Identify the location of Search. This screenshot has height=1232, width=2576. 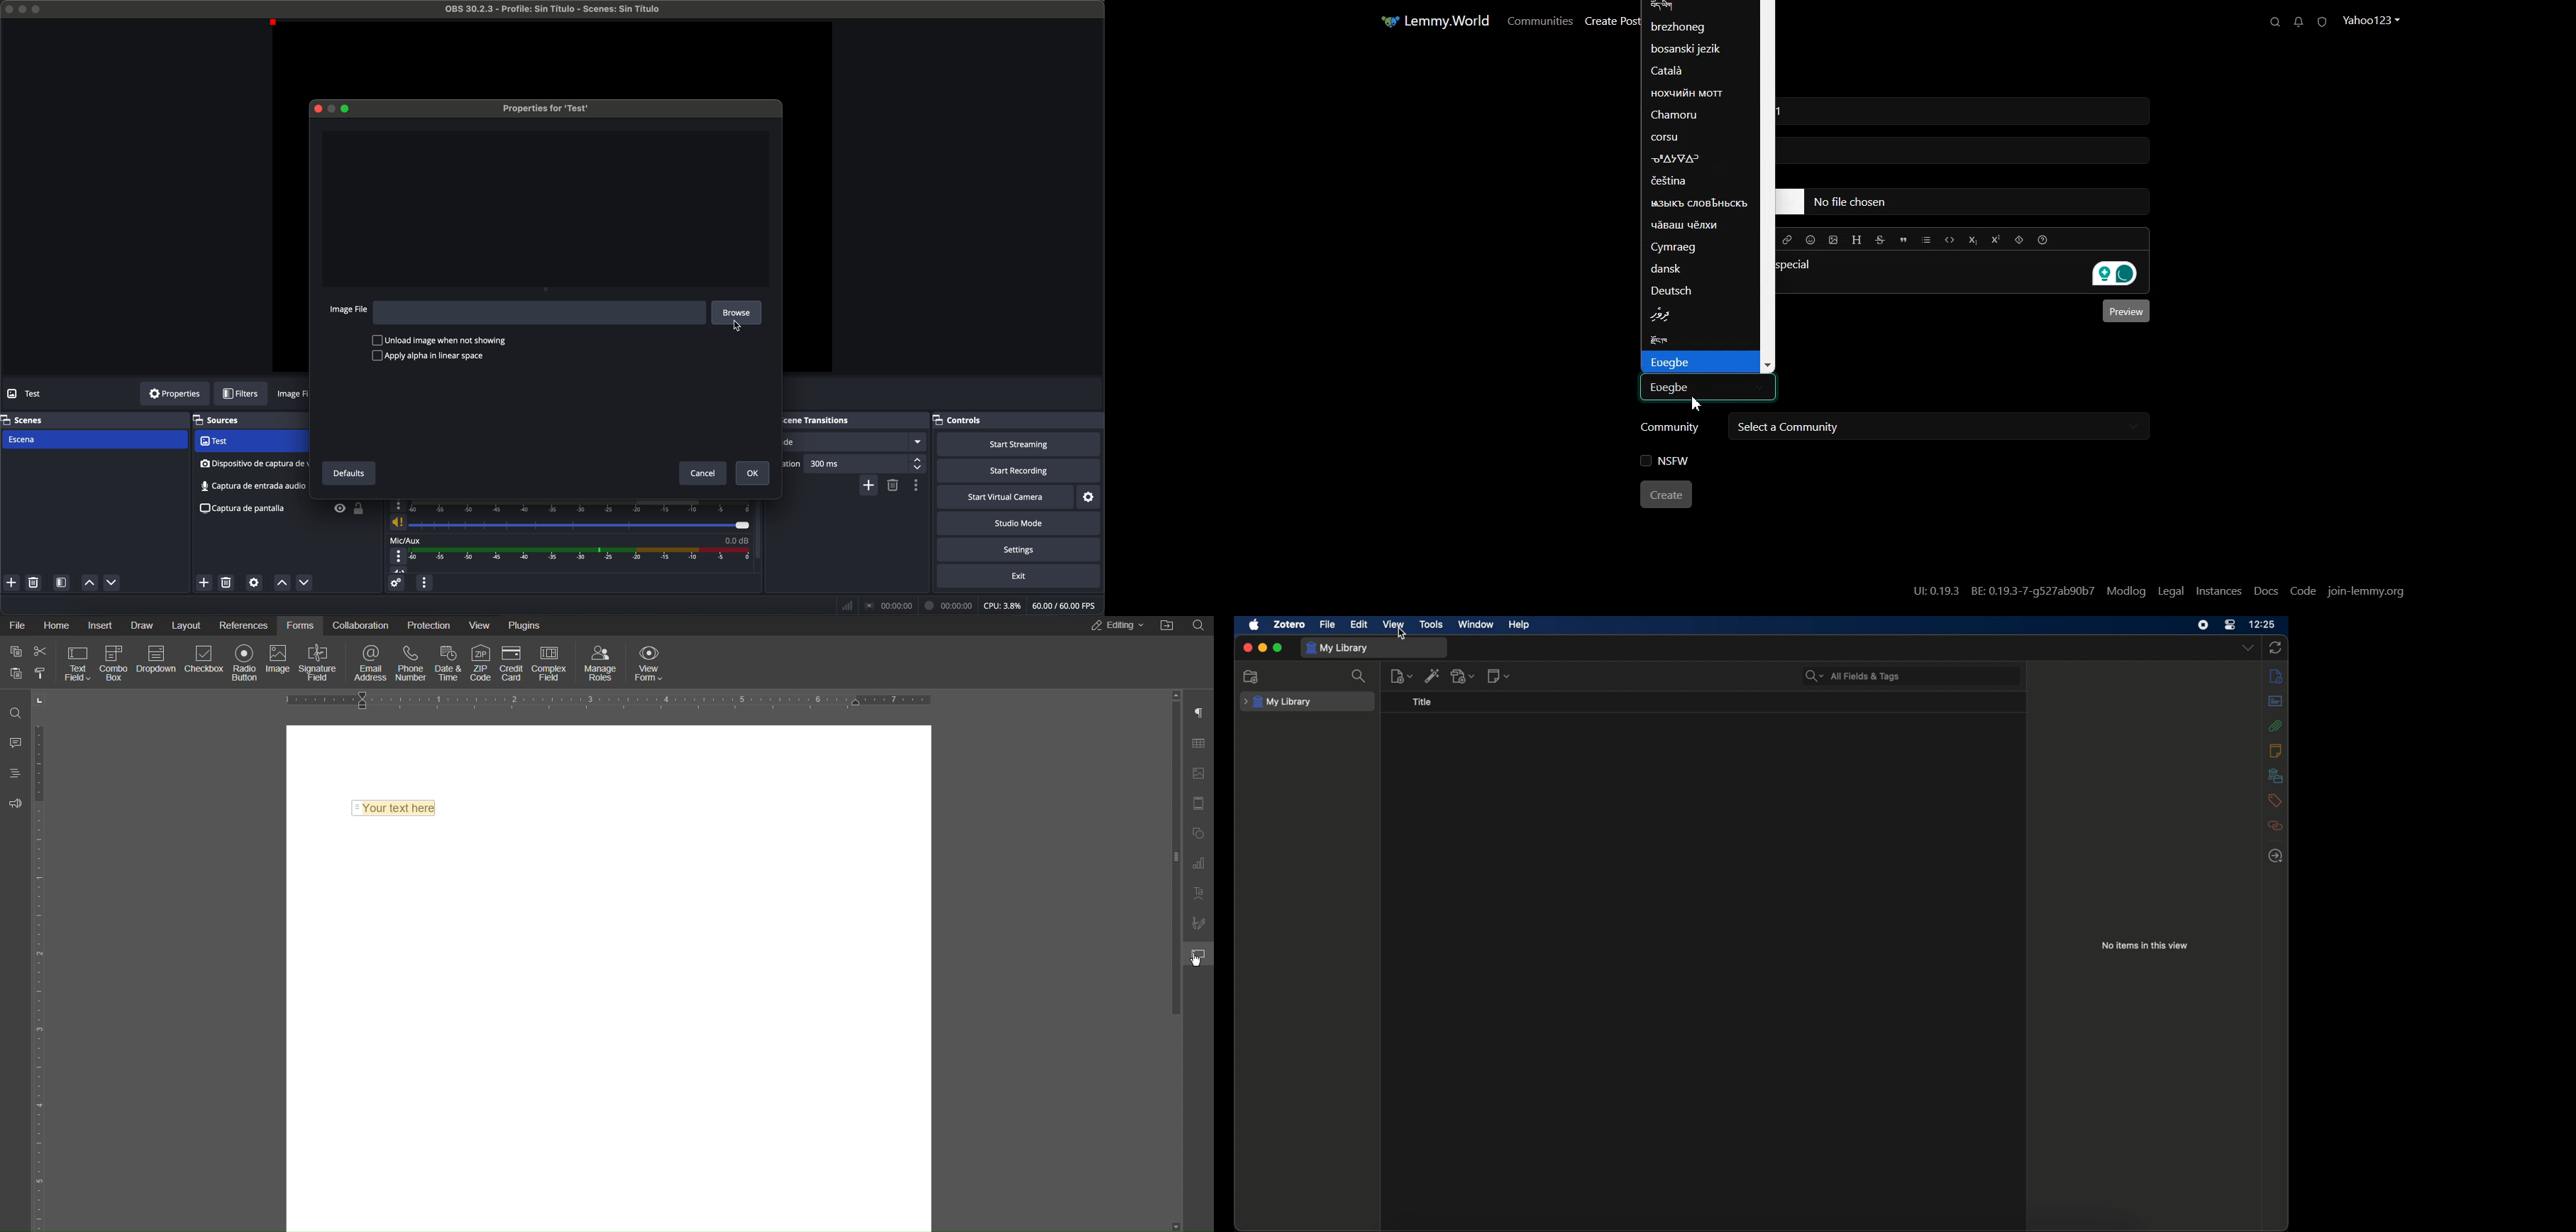
(1201, 625).